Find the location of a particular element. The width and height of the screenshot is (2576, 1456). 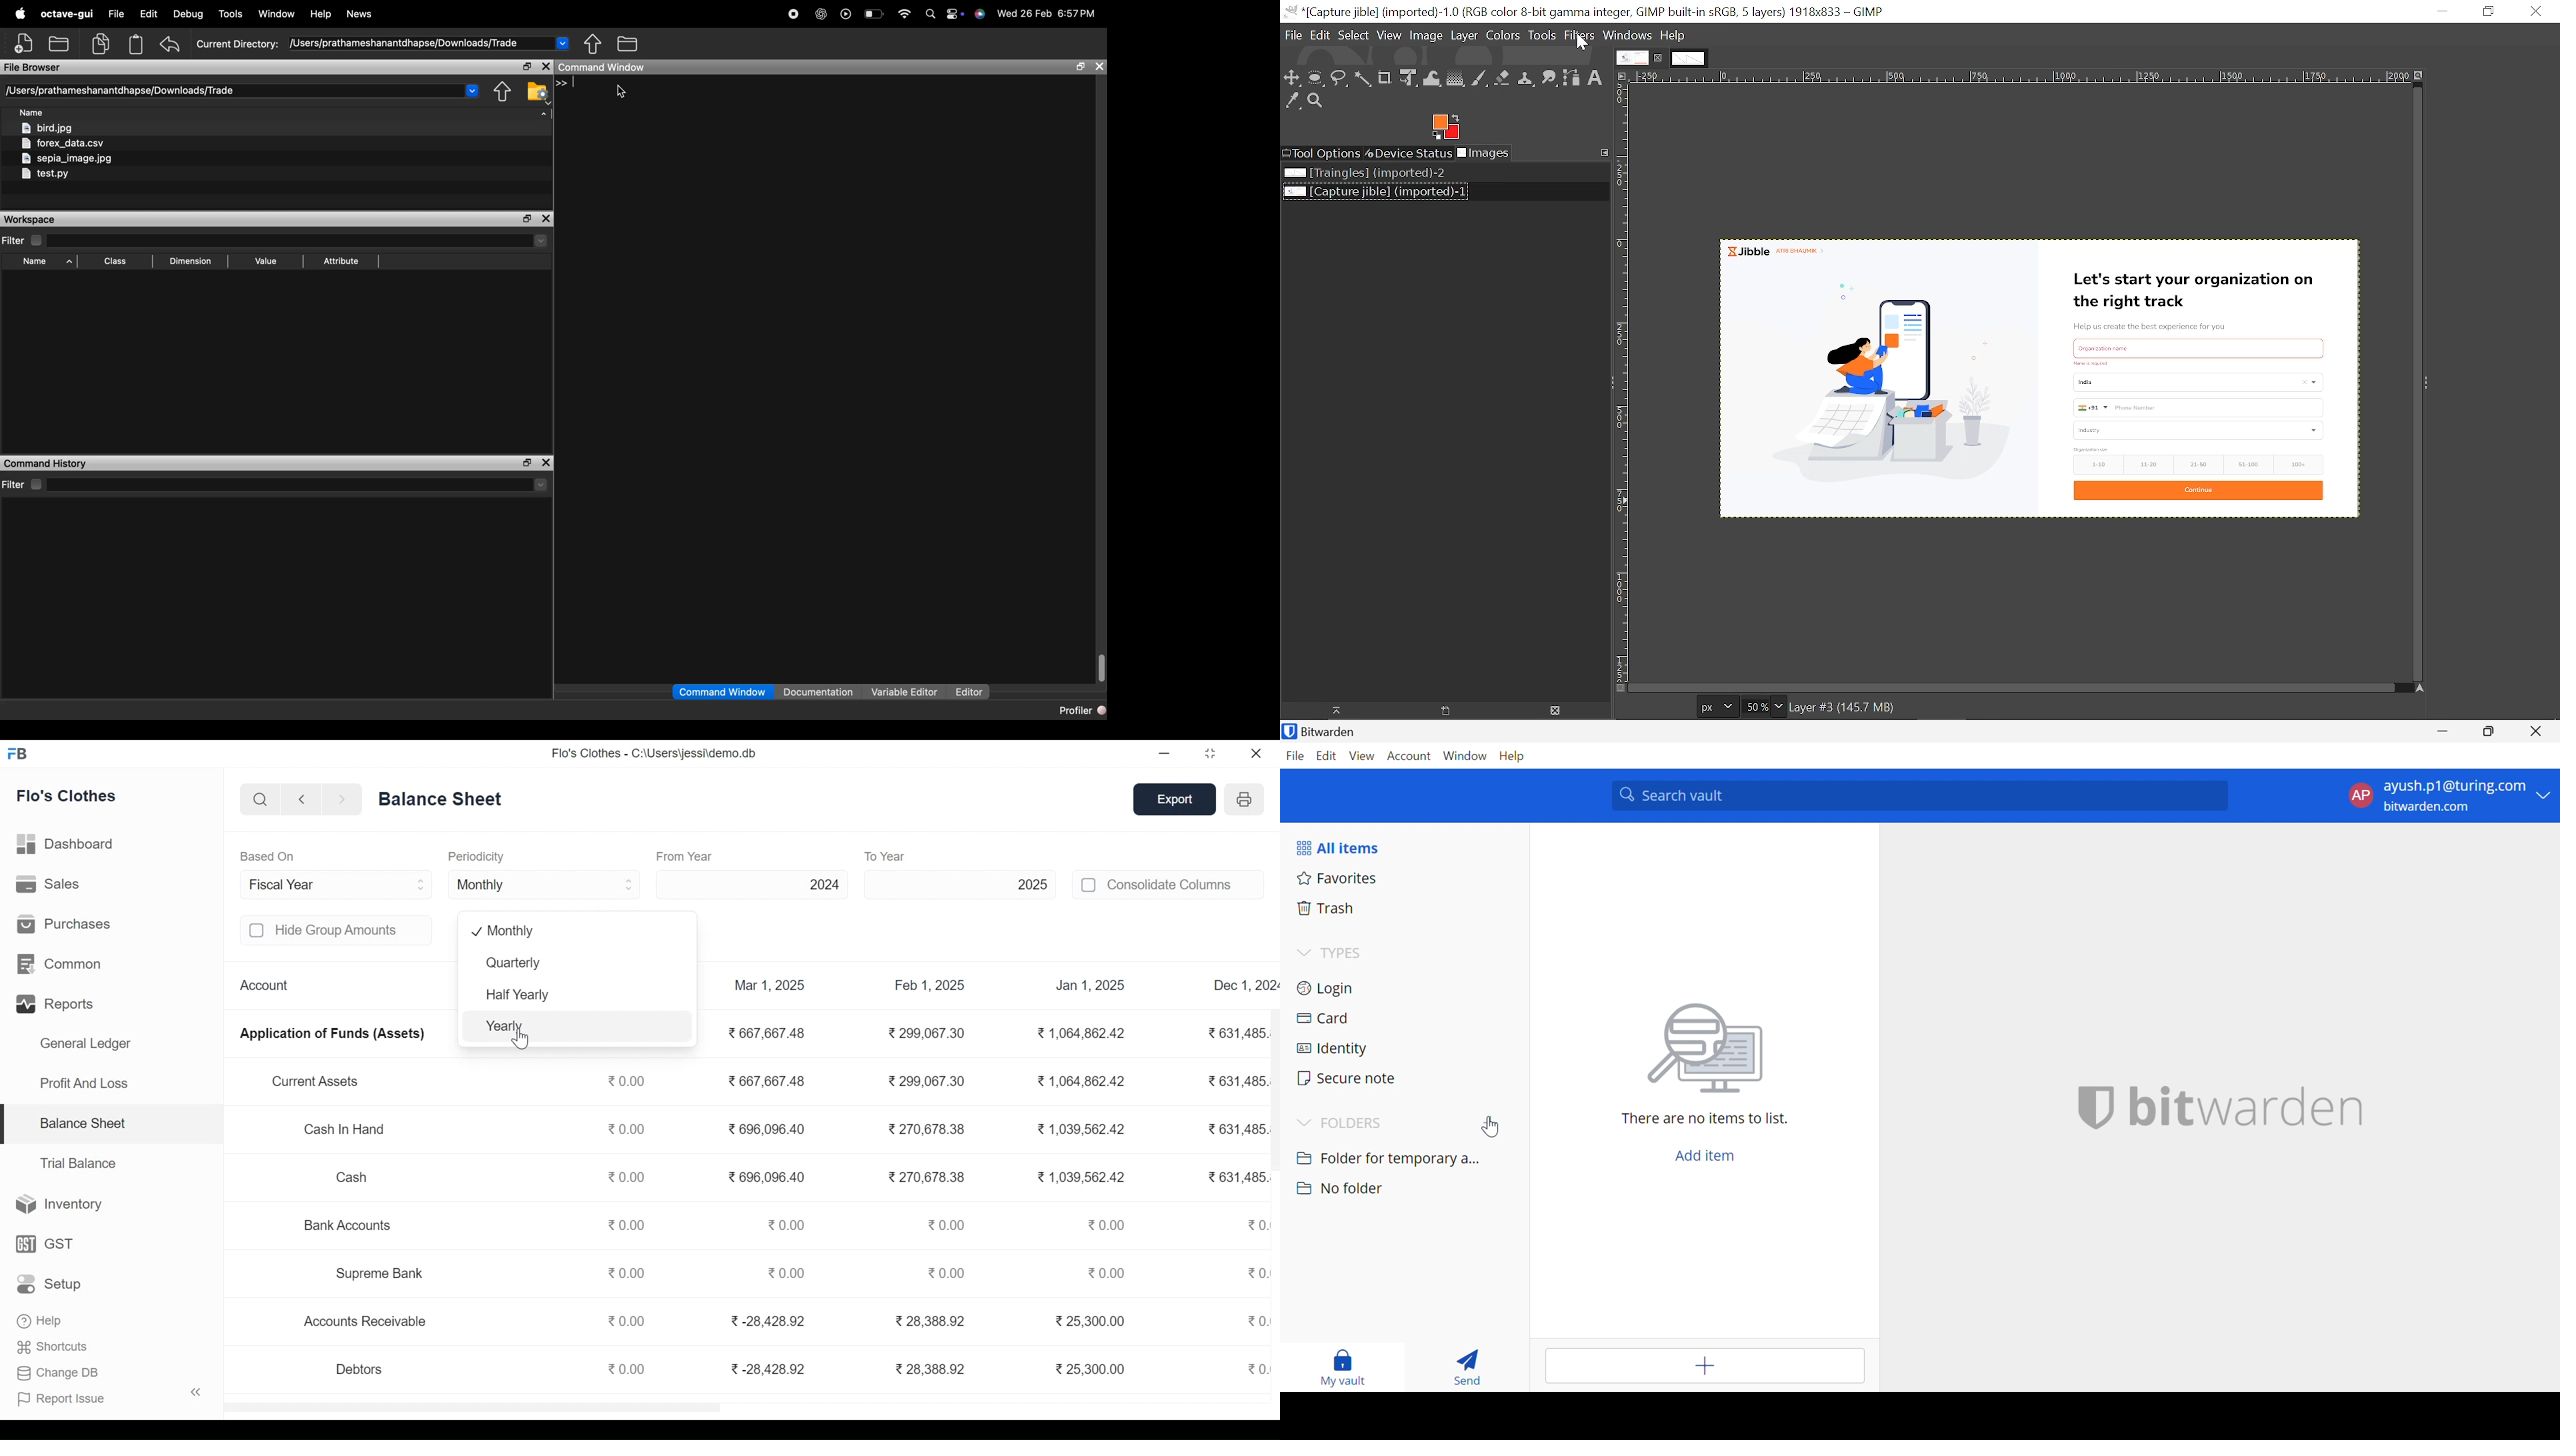

FOLDERS is located at coordinates (1353, 1123).